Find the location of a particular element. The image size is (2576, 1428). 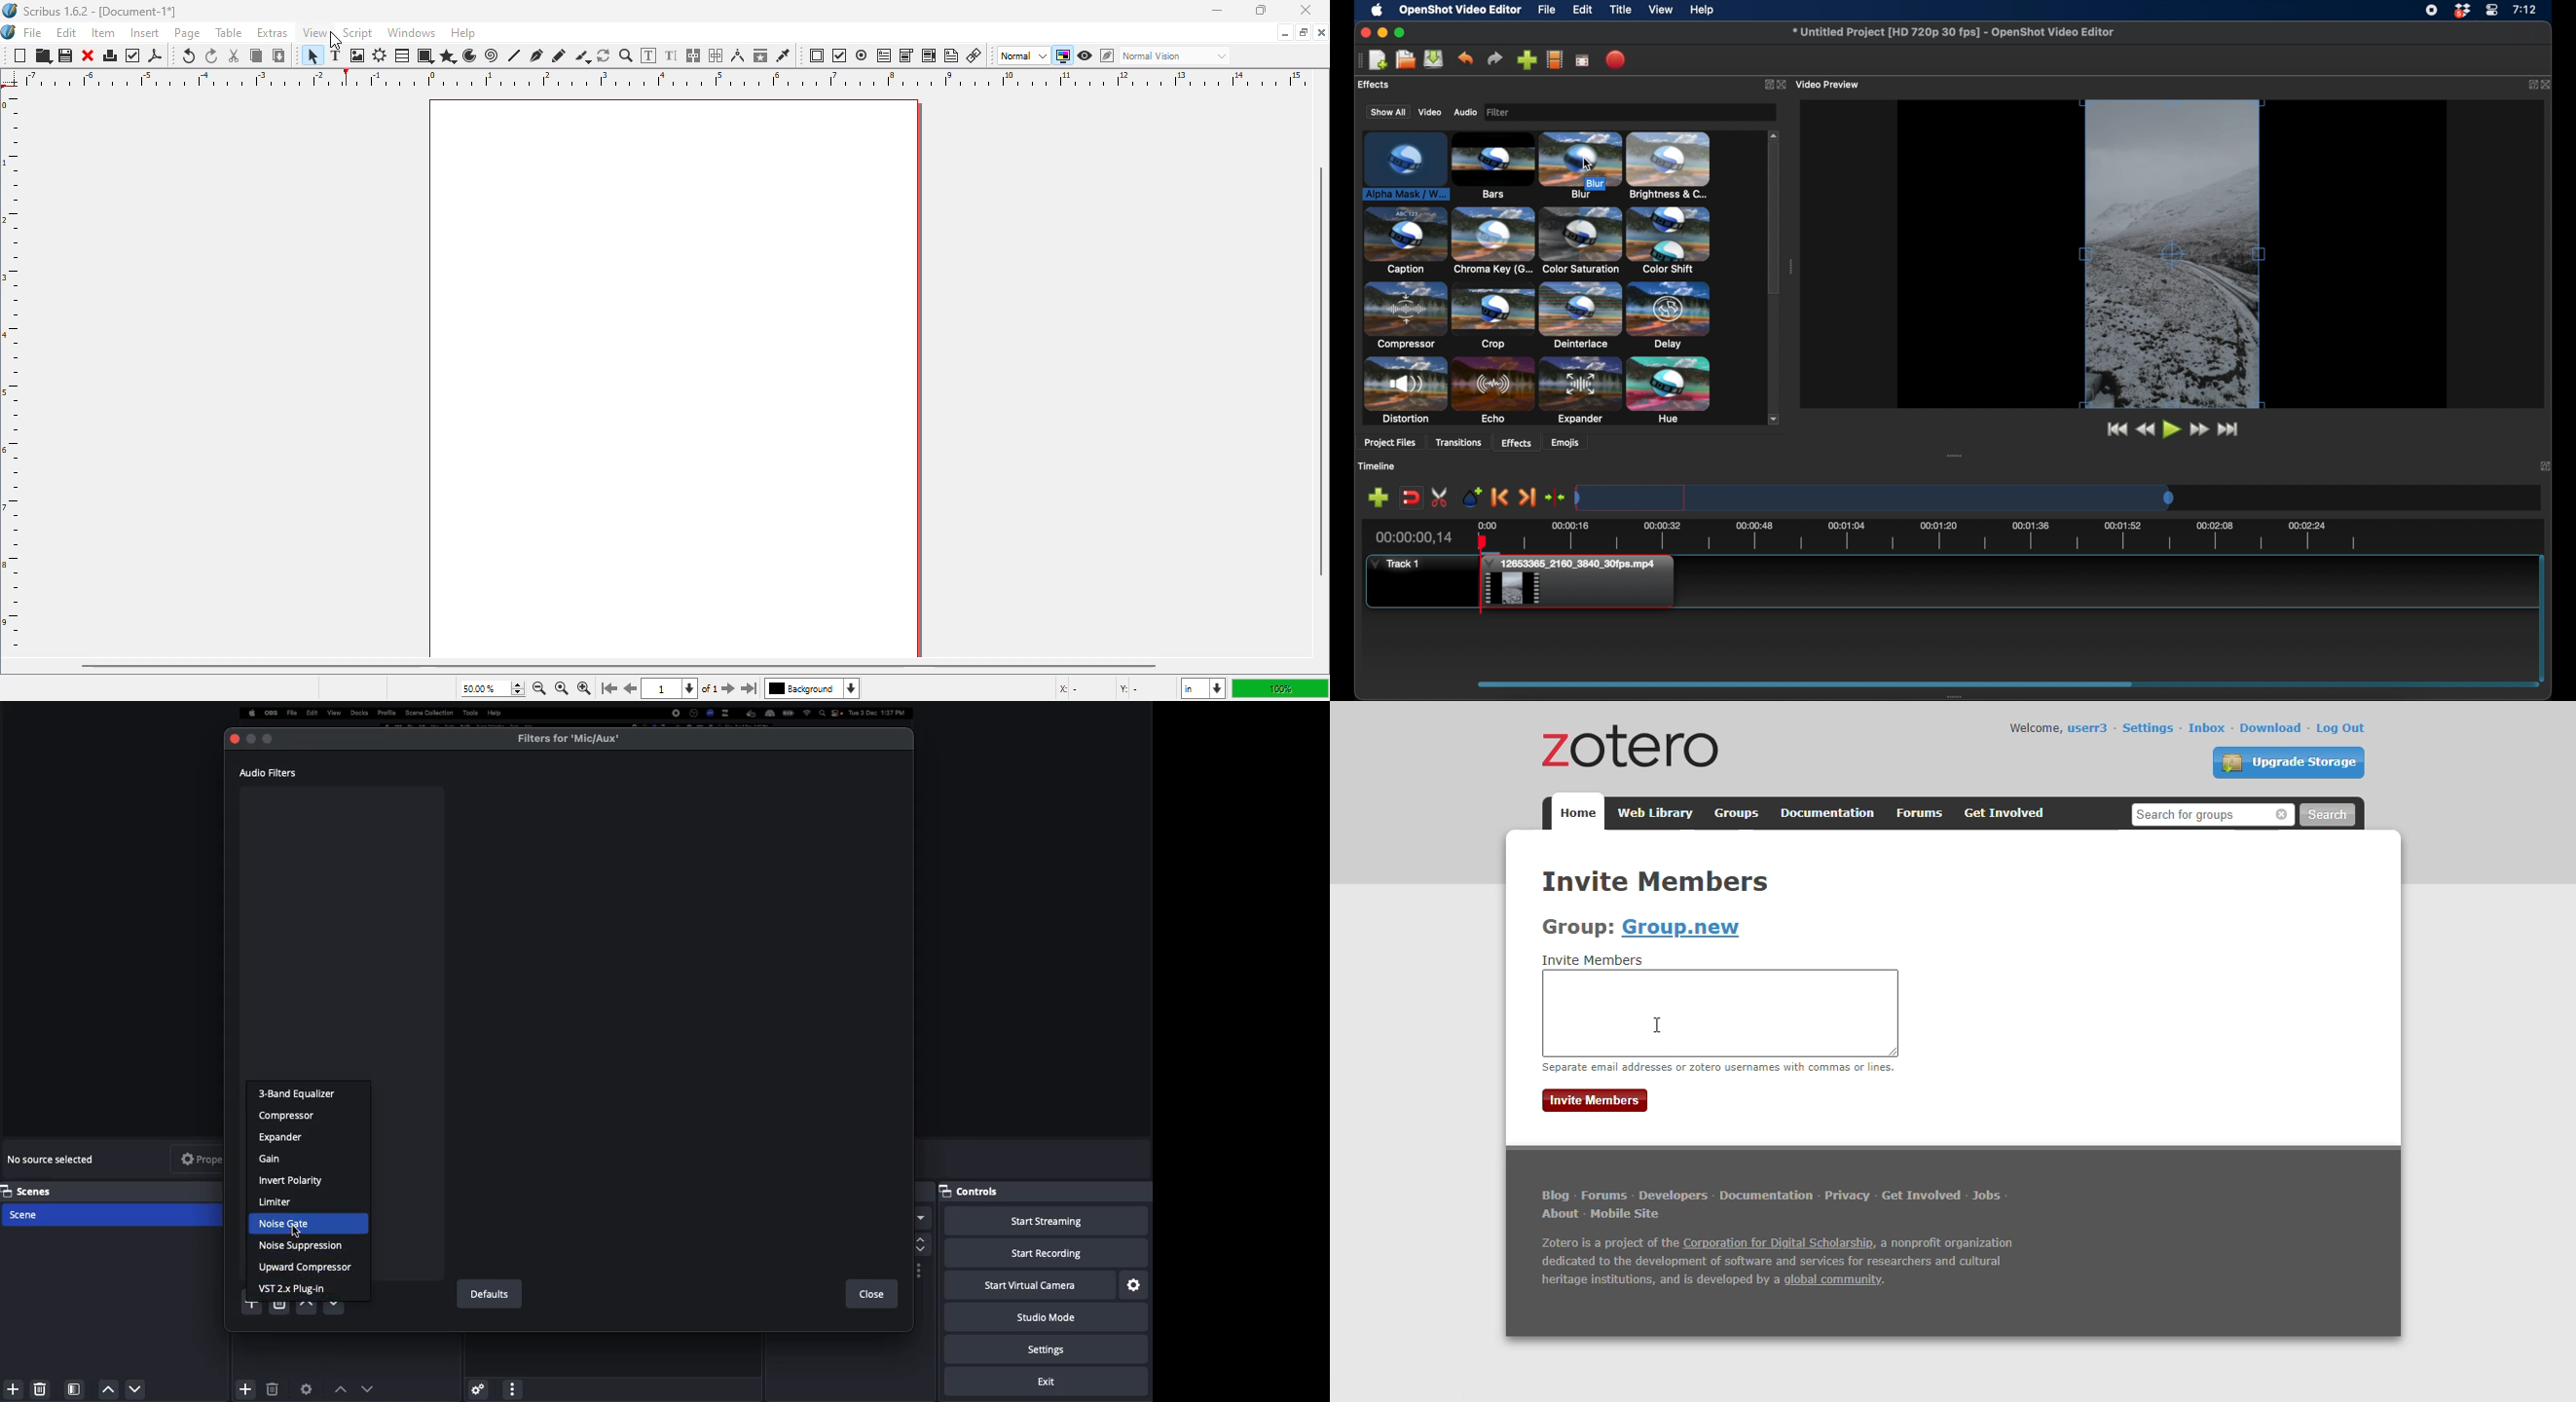

X -        Y - is located at coordinates (1101, 689).